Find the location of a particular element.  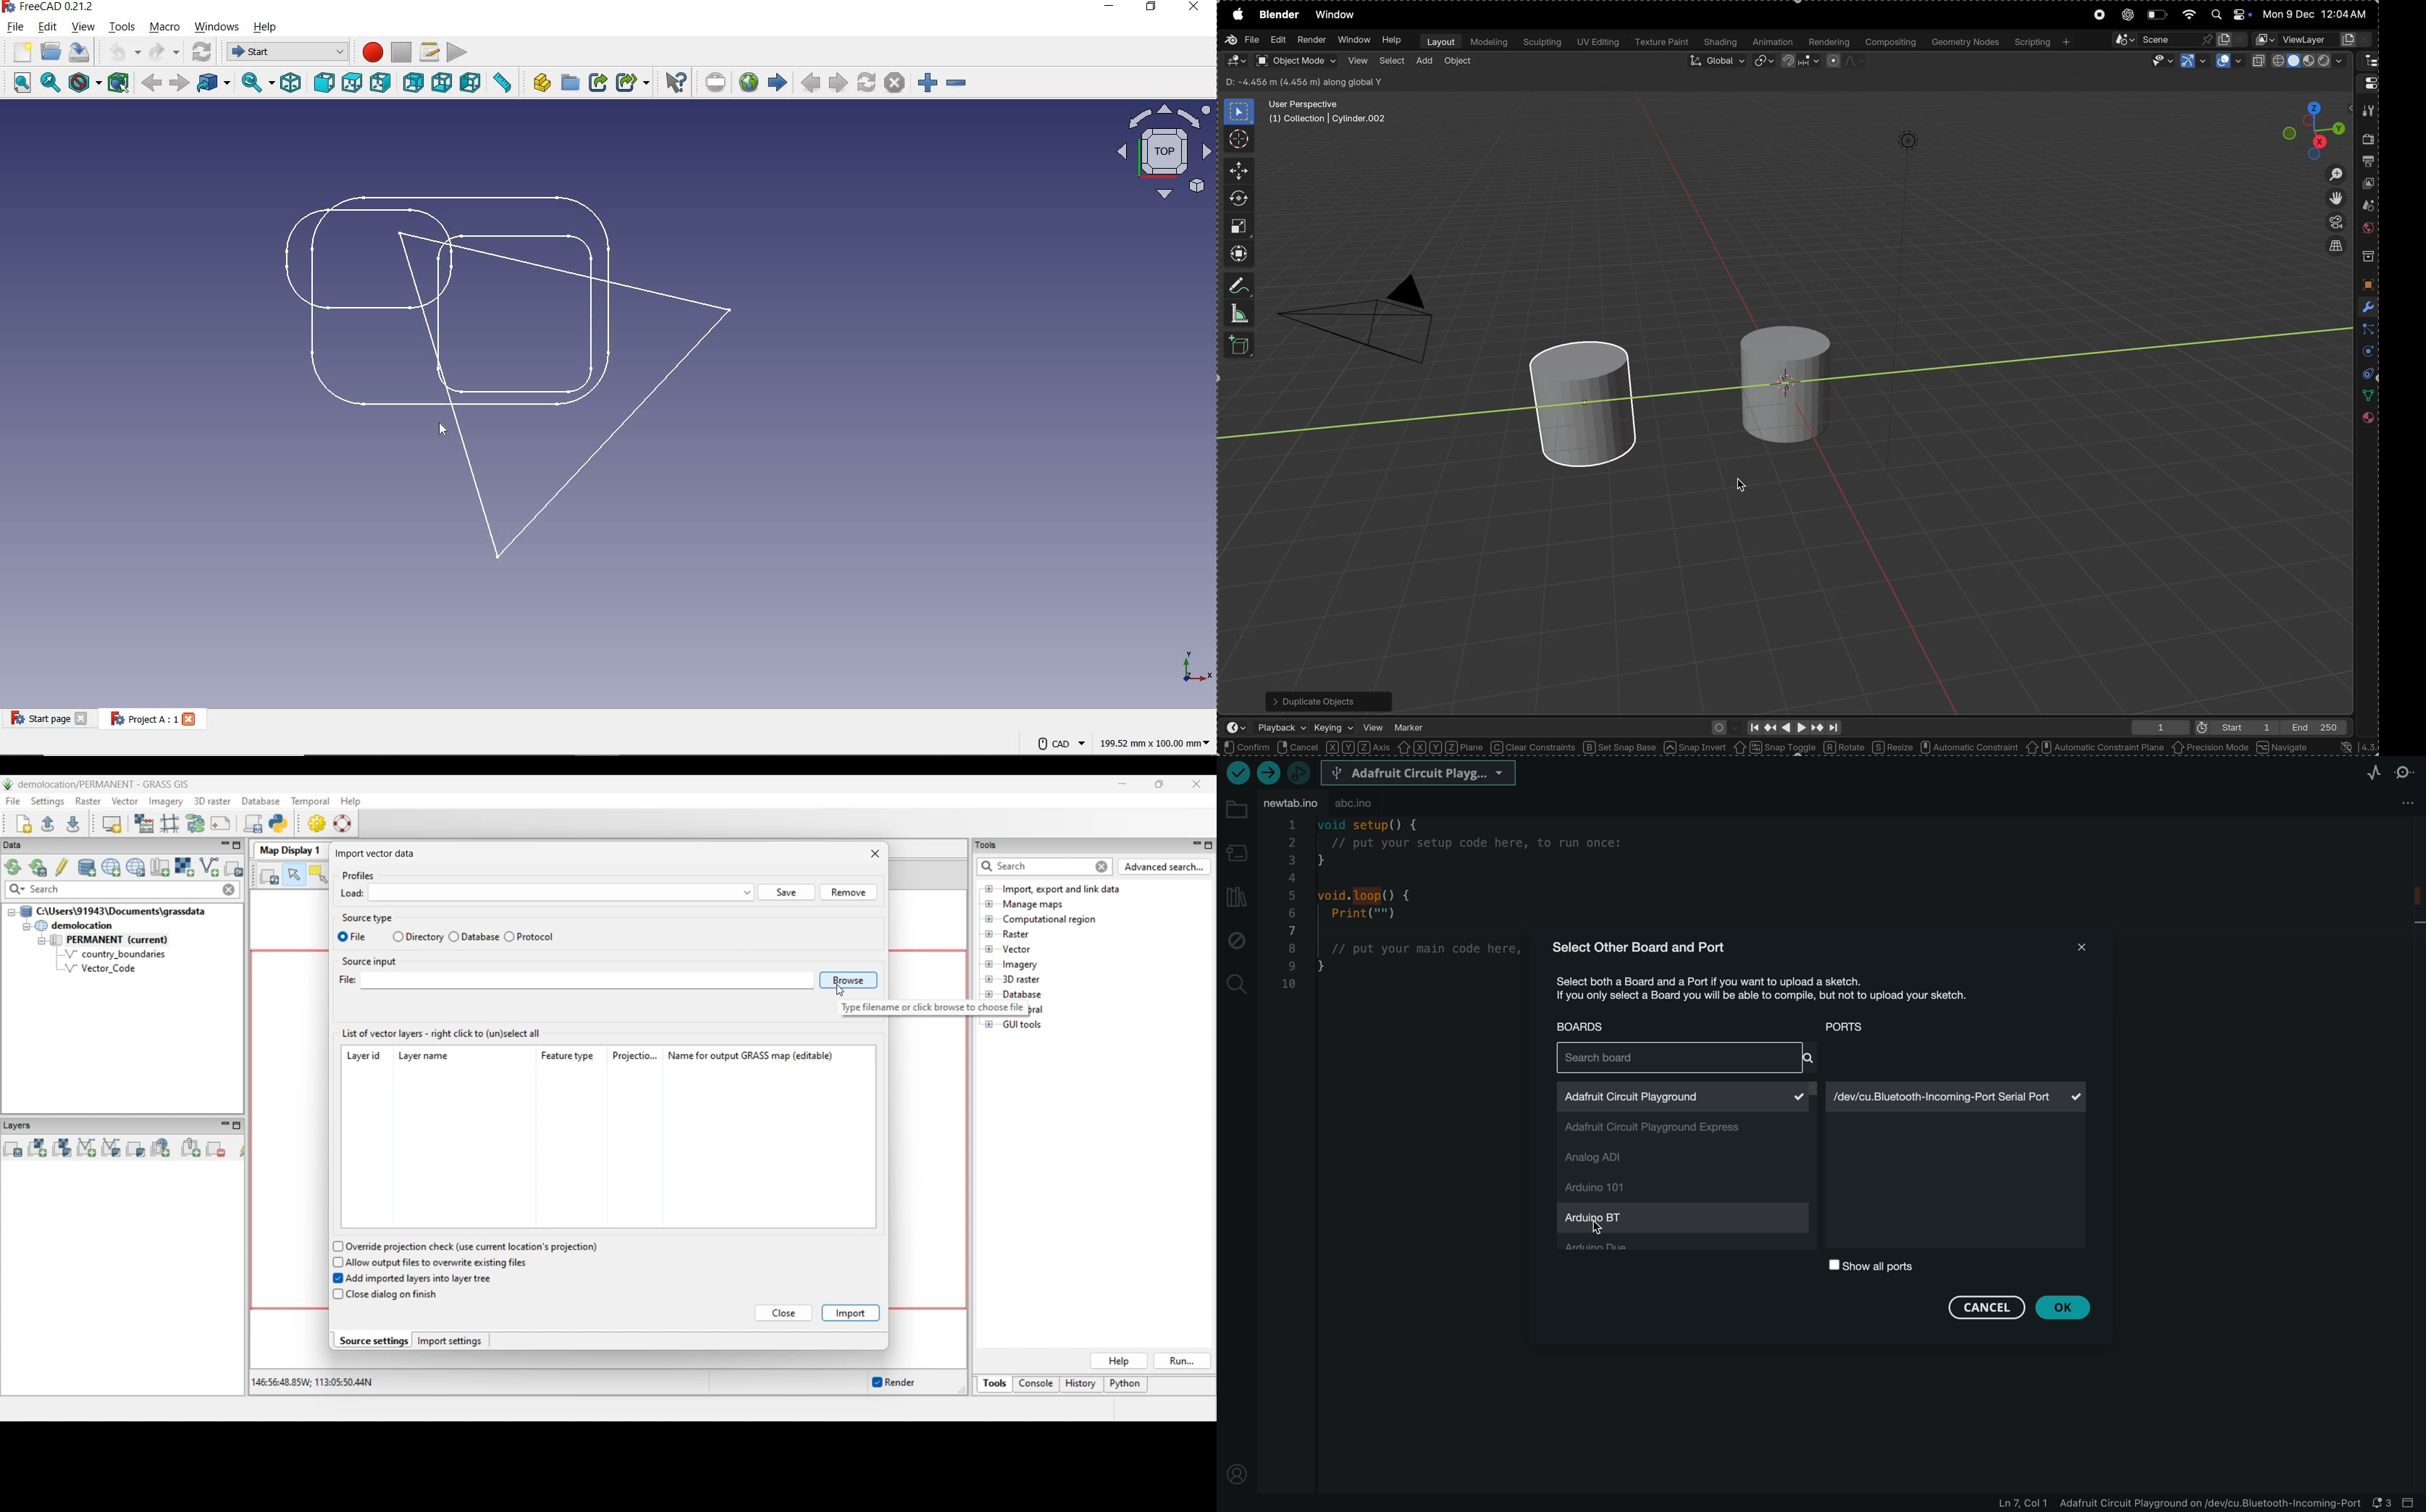

Pan view is located at coordinates (1333, 747).